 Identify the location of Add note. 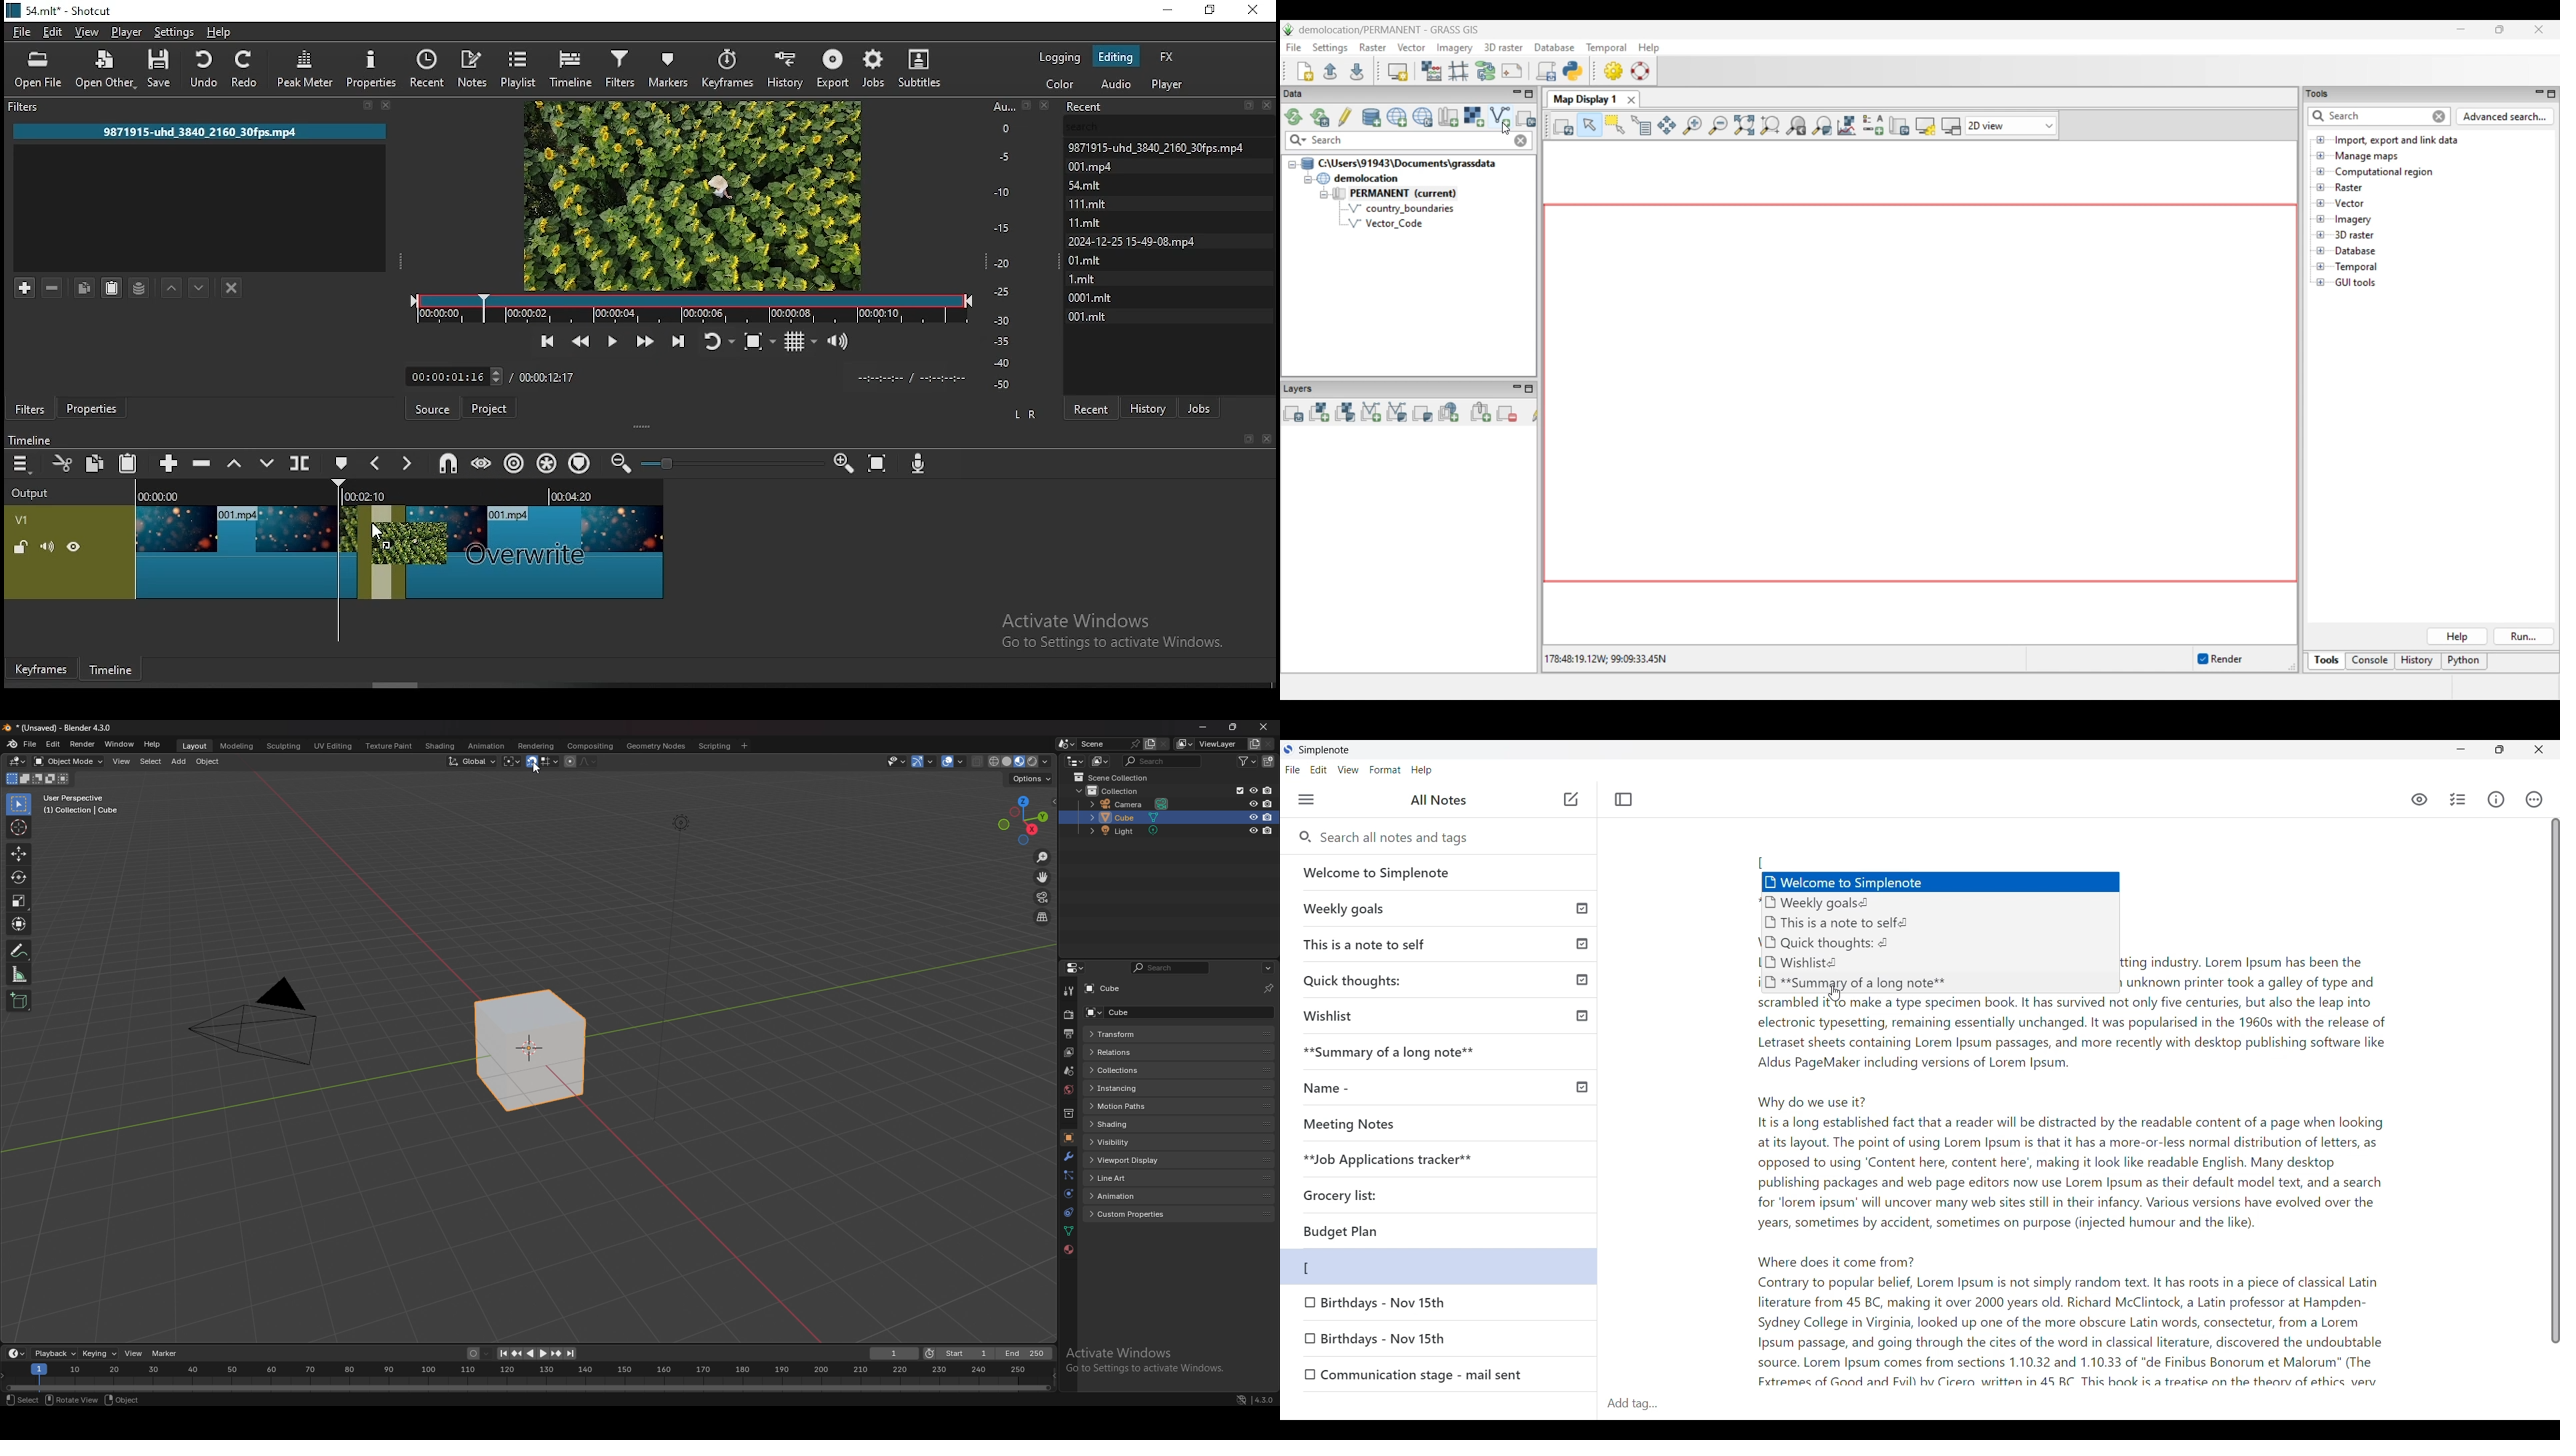
(1569, 800).